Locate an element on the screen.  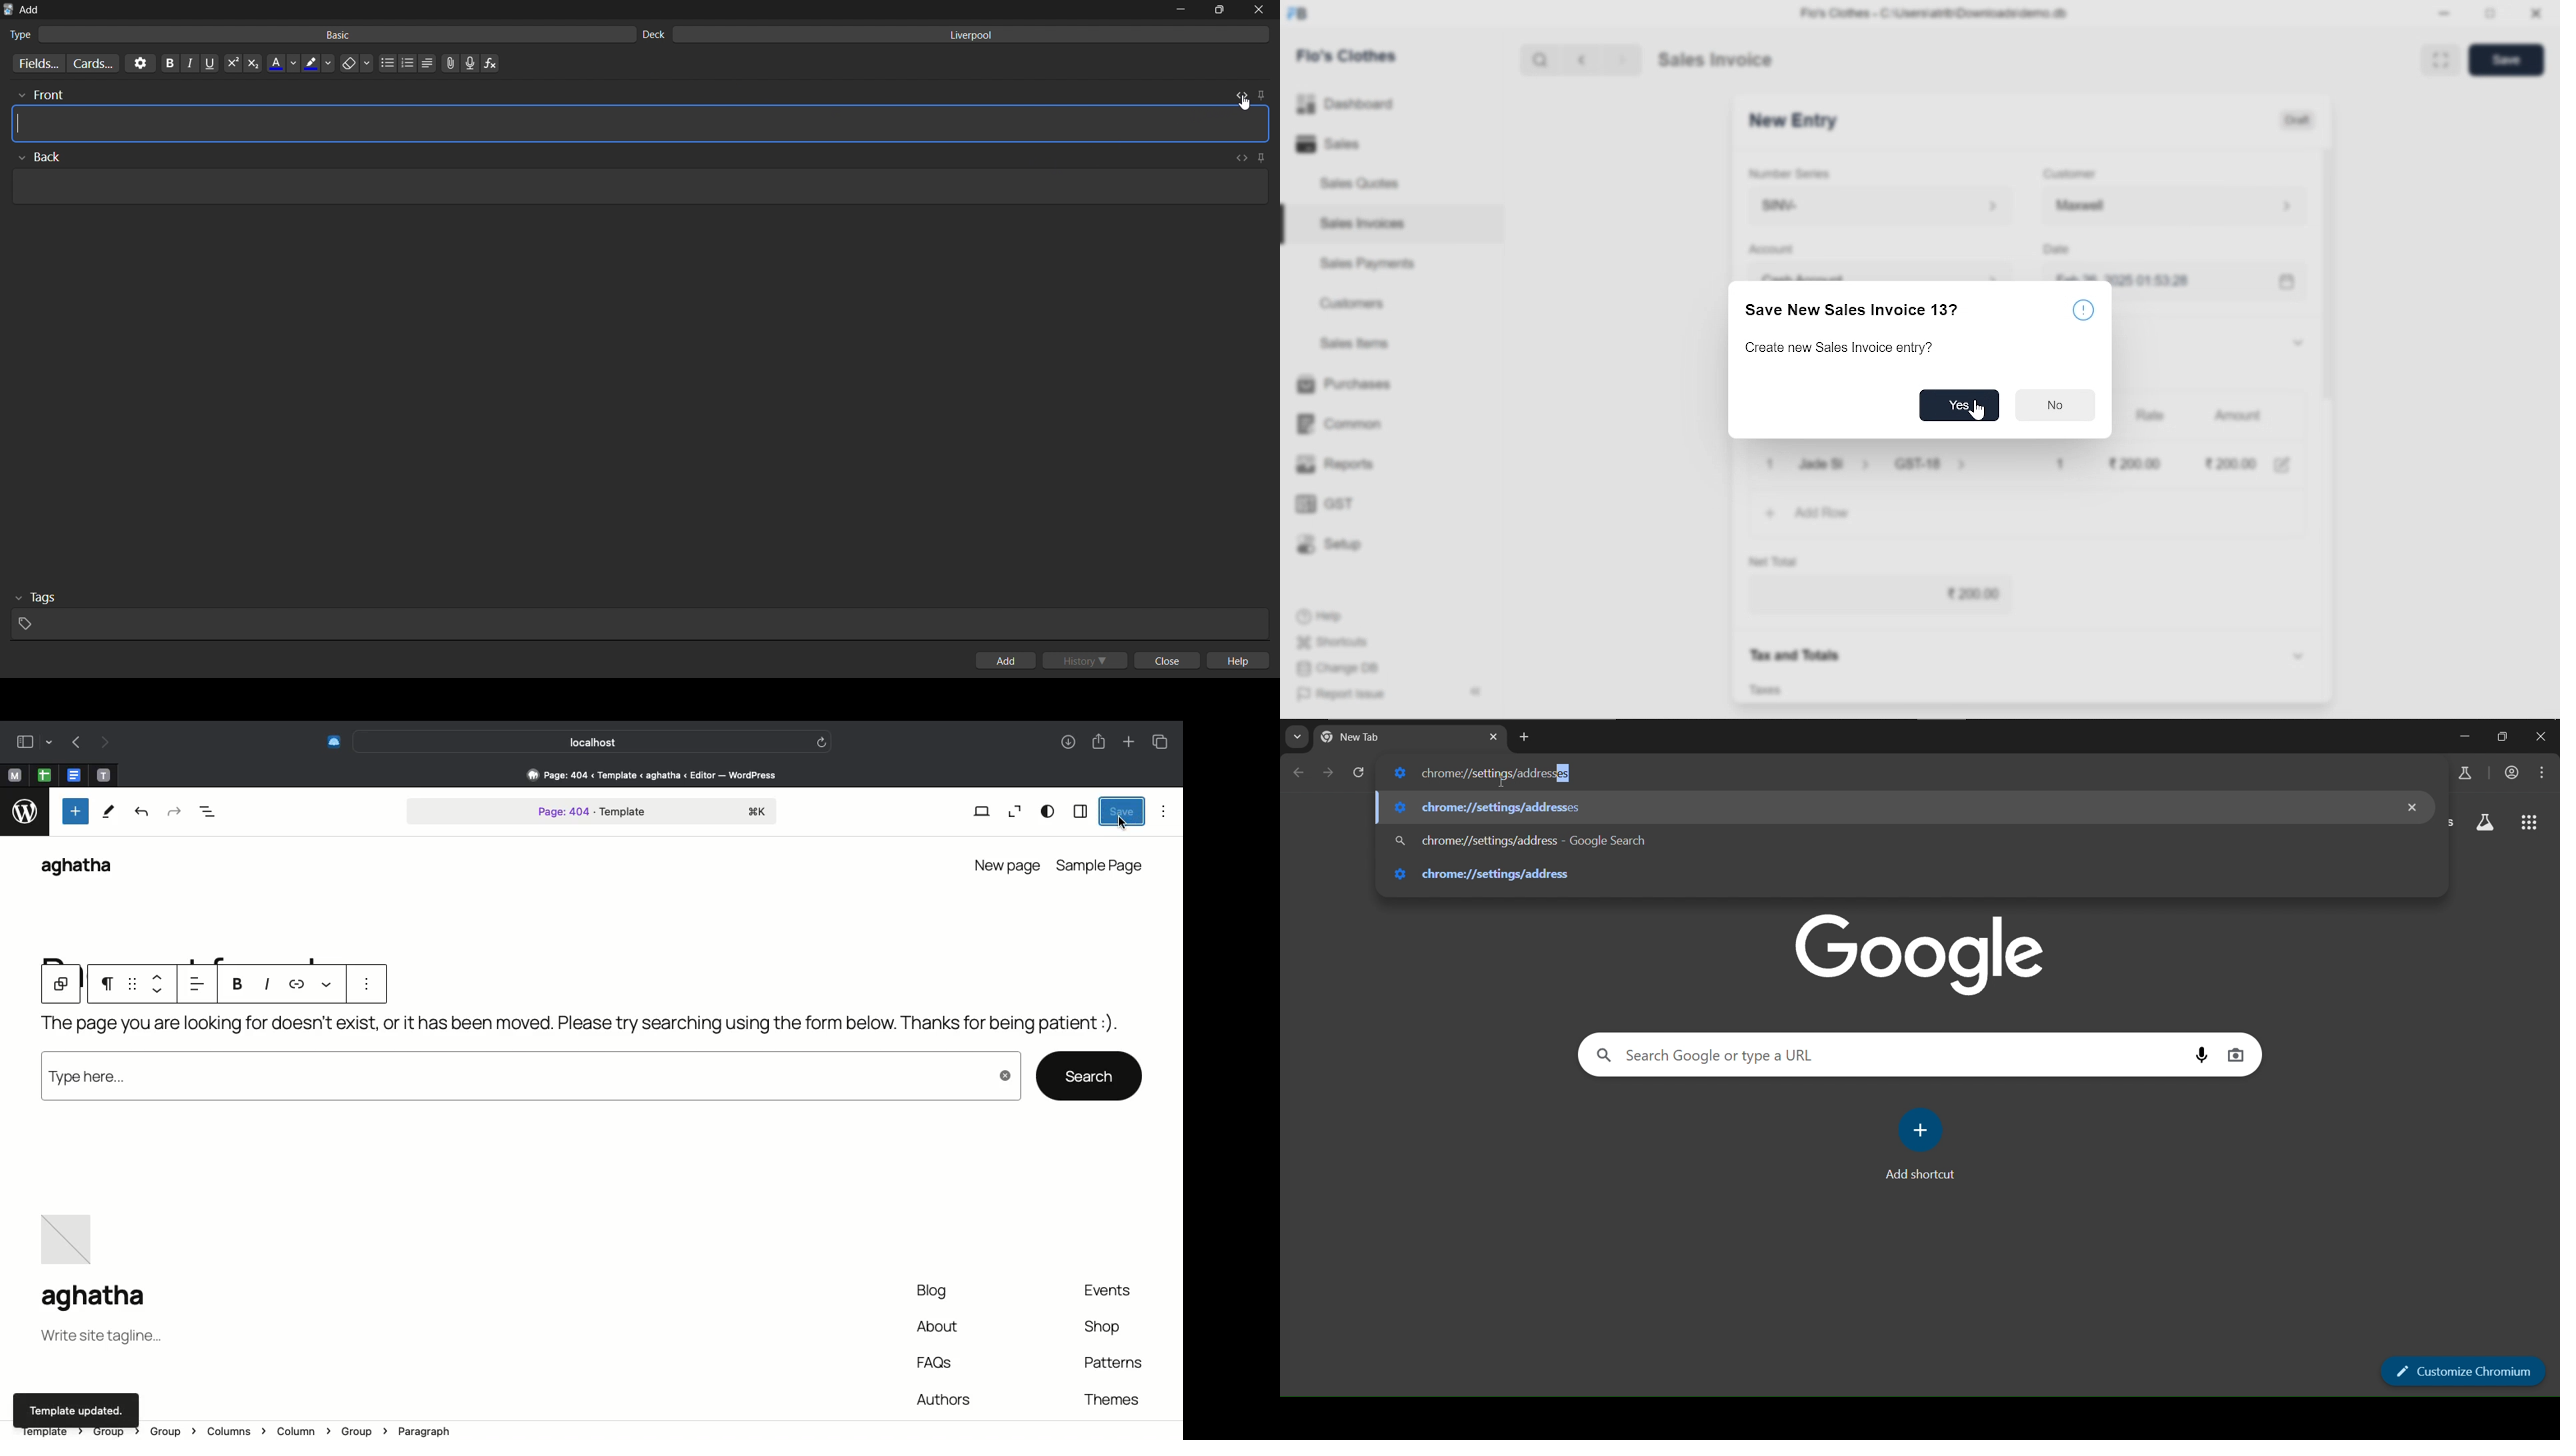
front  is located at coordinates (39, 95).